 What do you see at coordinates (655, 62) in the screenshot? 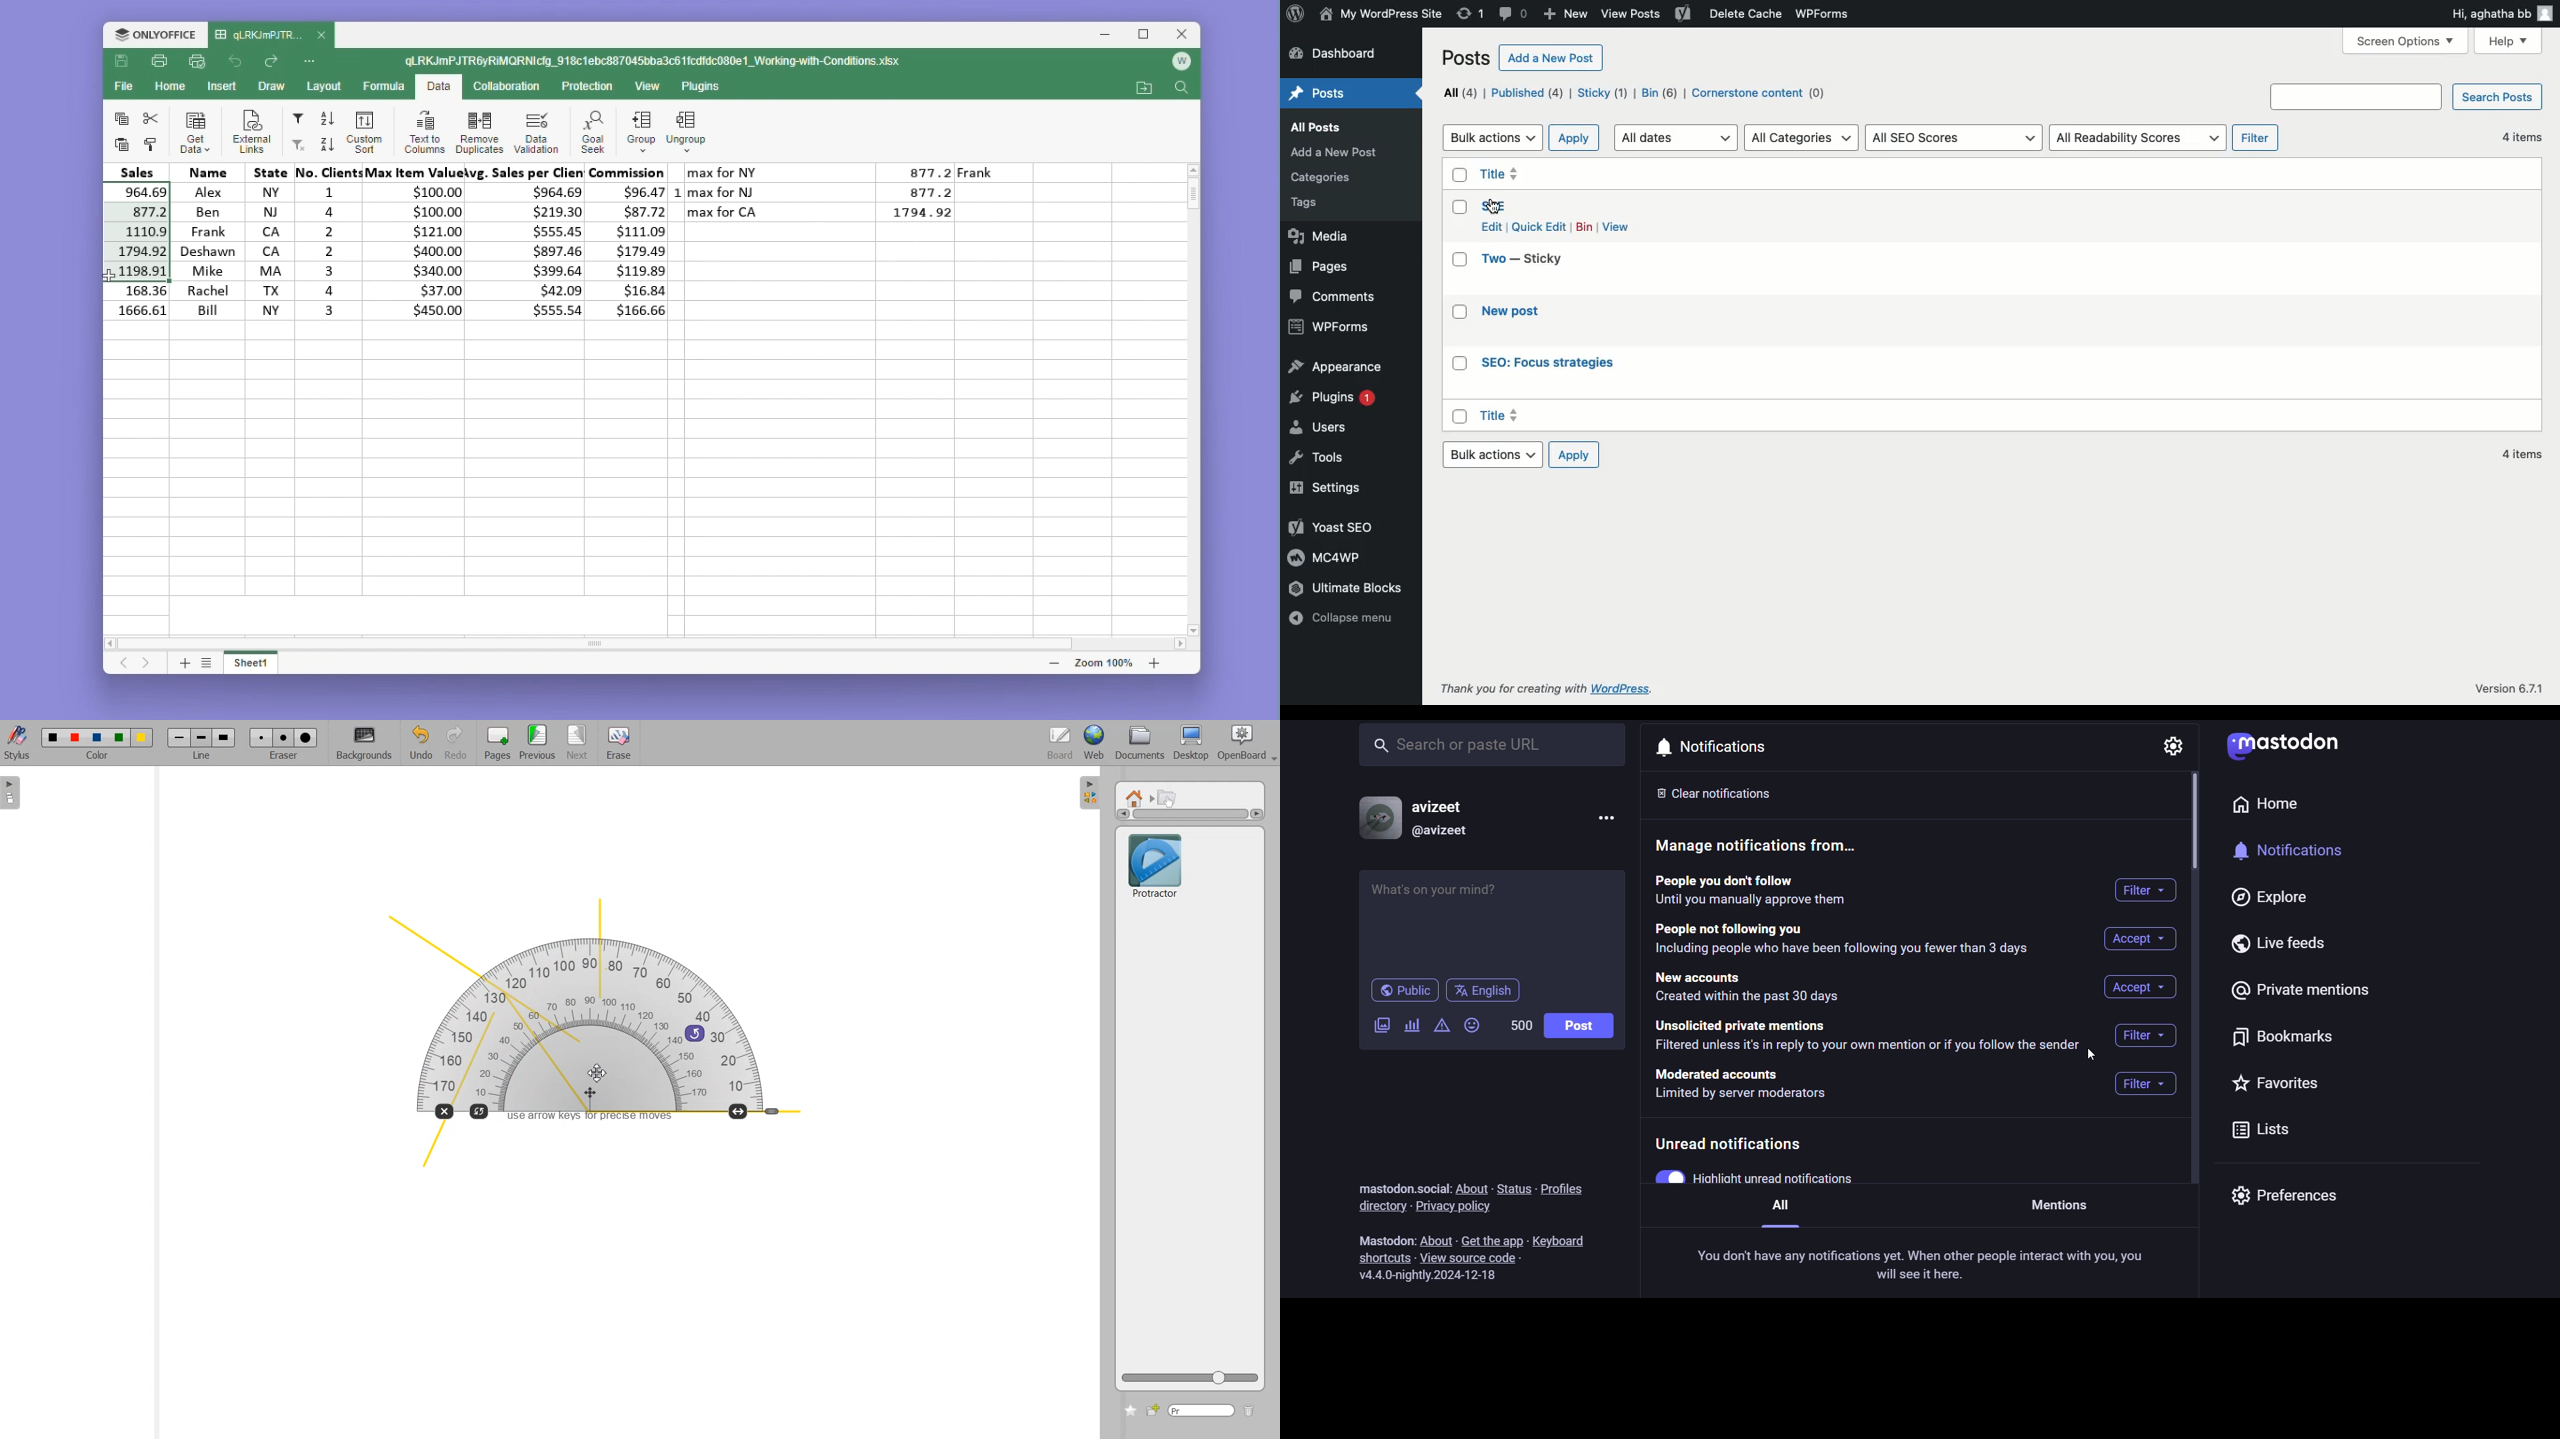
I see `File name` at bounding box center [655, 62].